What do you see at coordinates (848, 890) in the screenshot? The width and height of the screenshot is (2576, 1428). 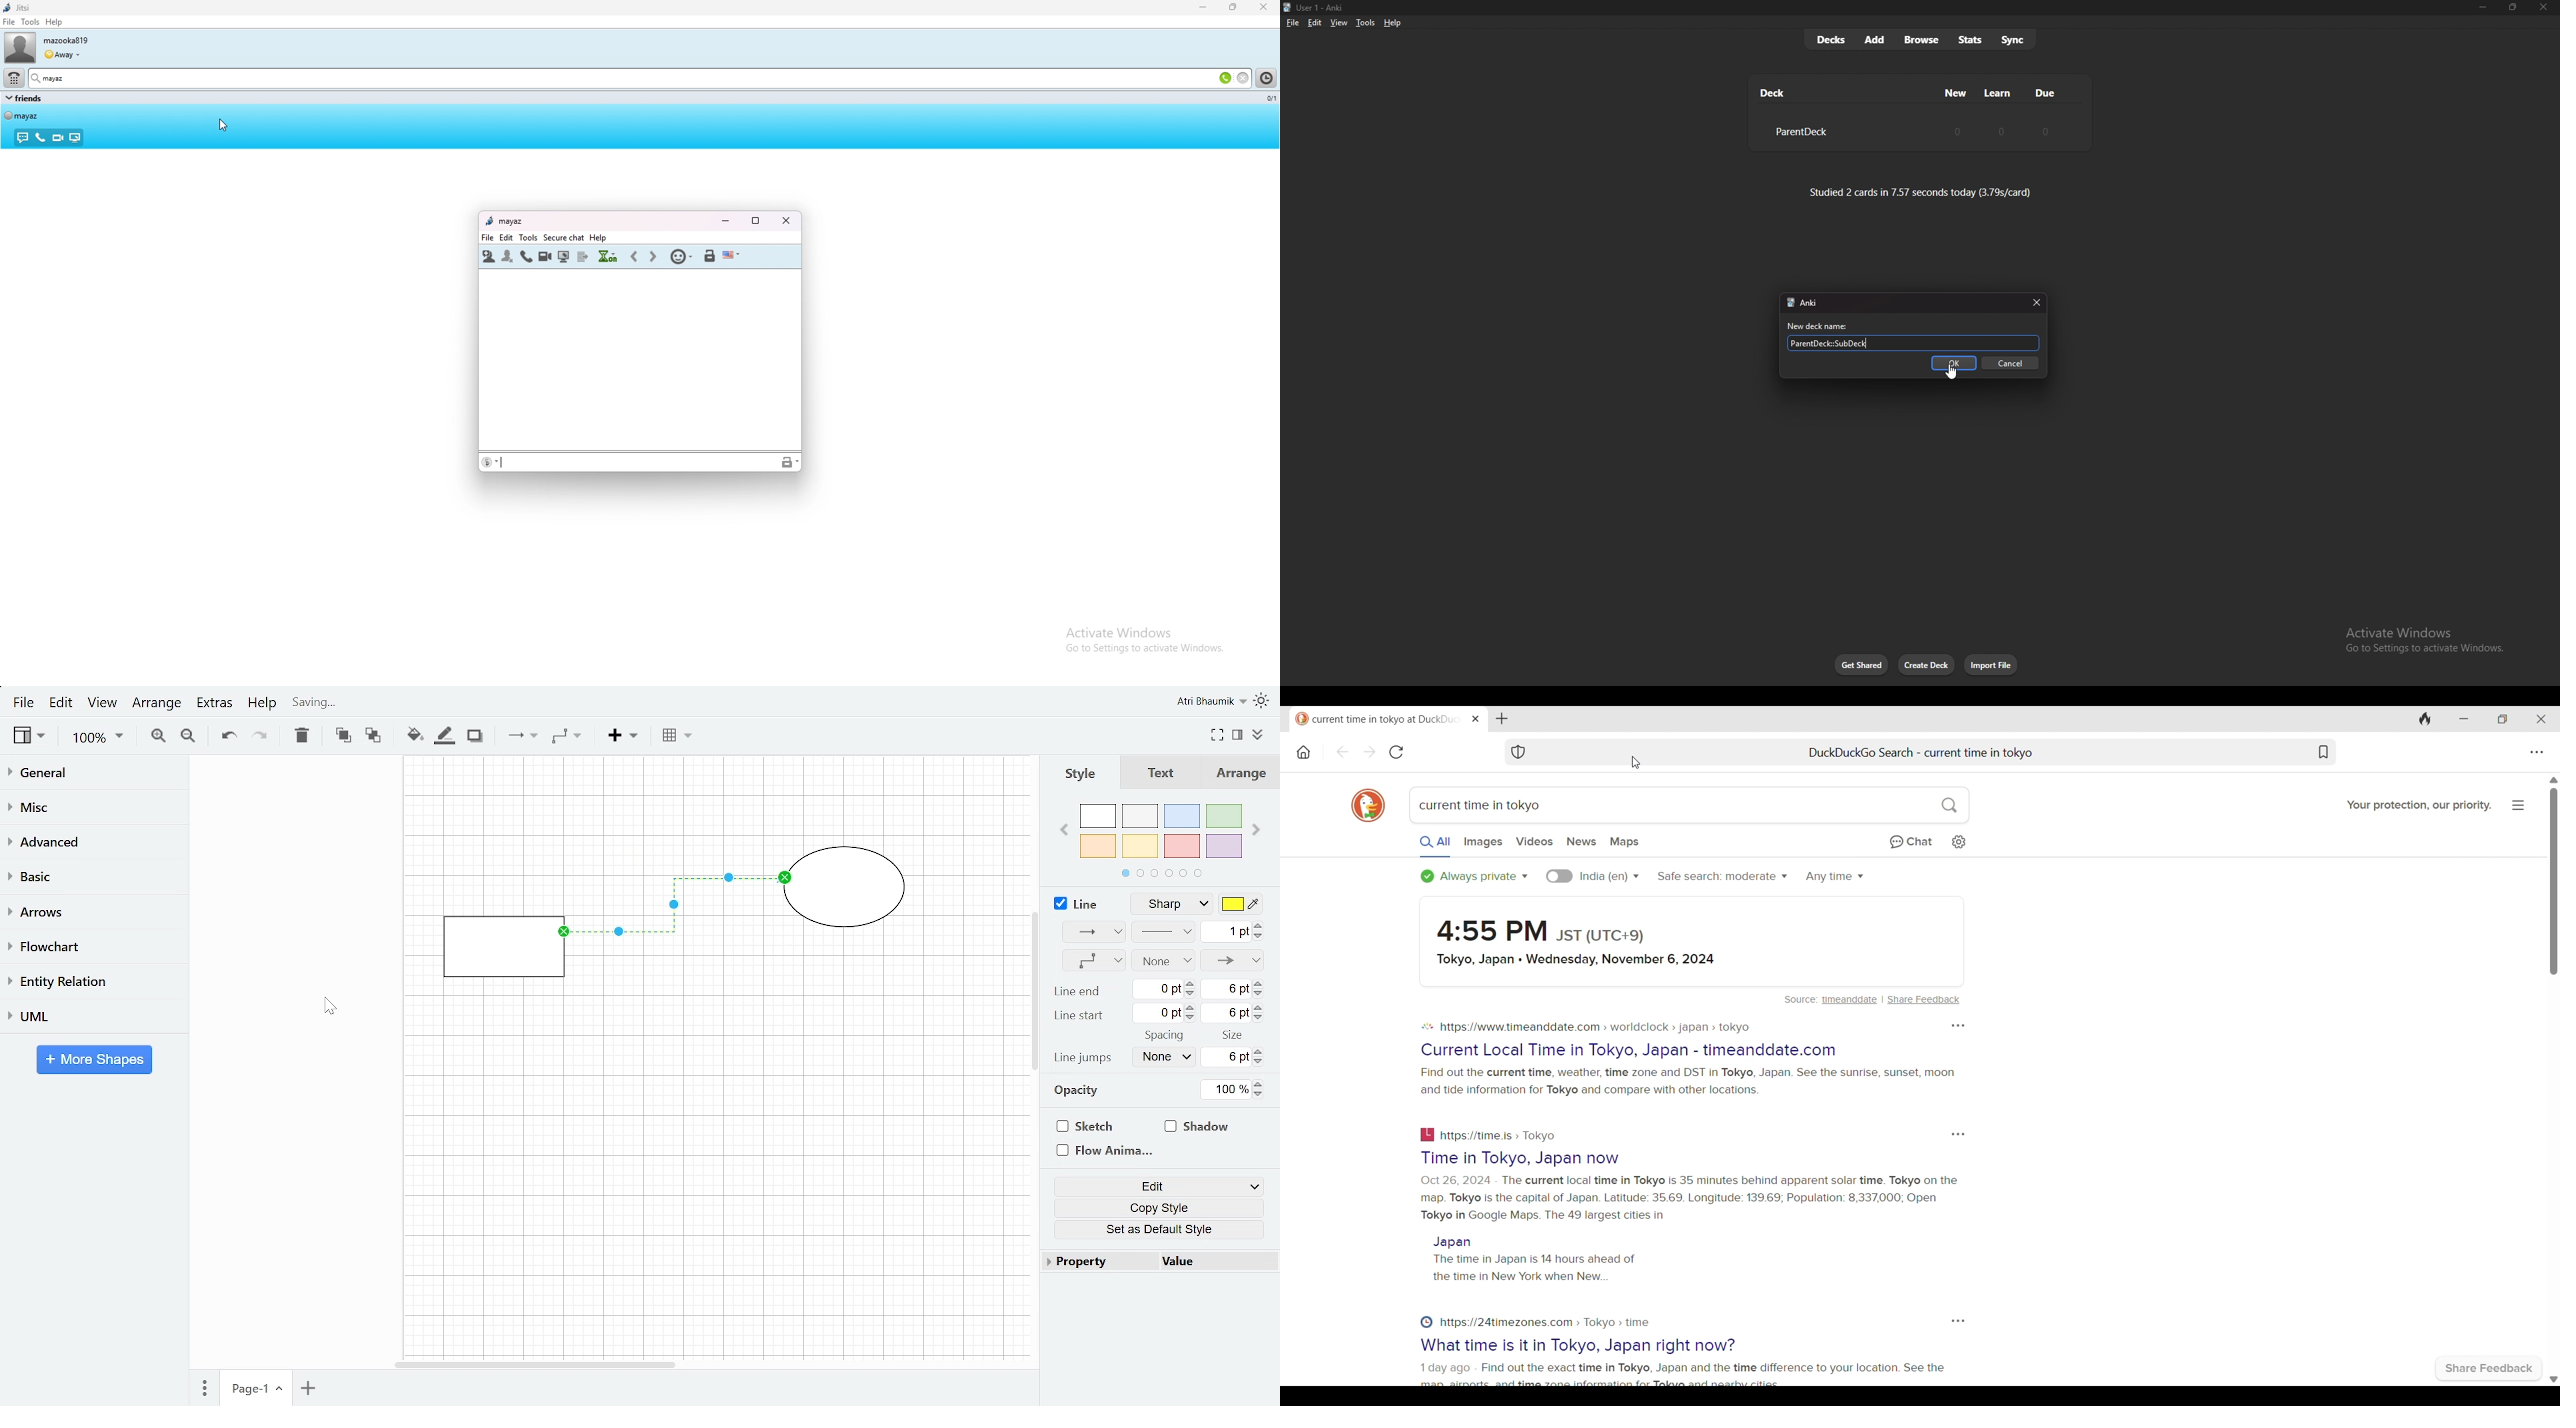 I see `circle shape` at bounding box center [848, 890].